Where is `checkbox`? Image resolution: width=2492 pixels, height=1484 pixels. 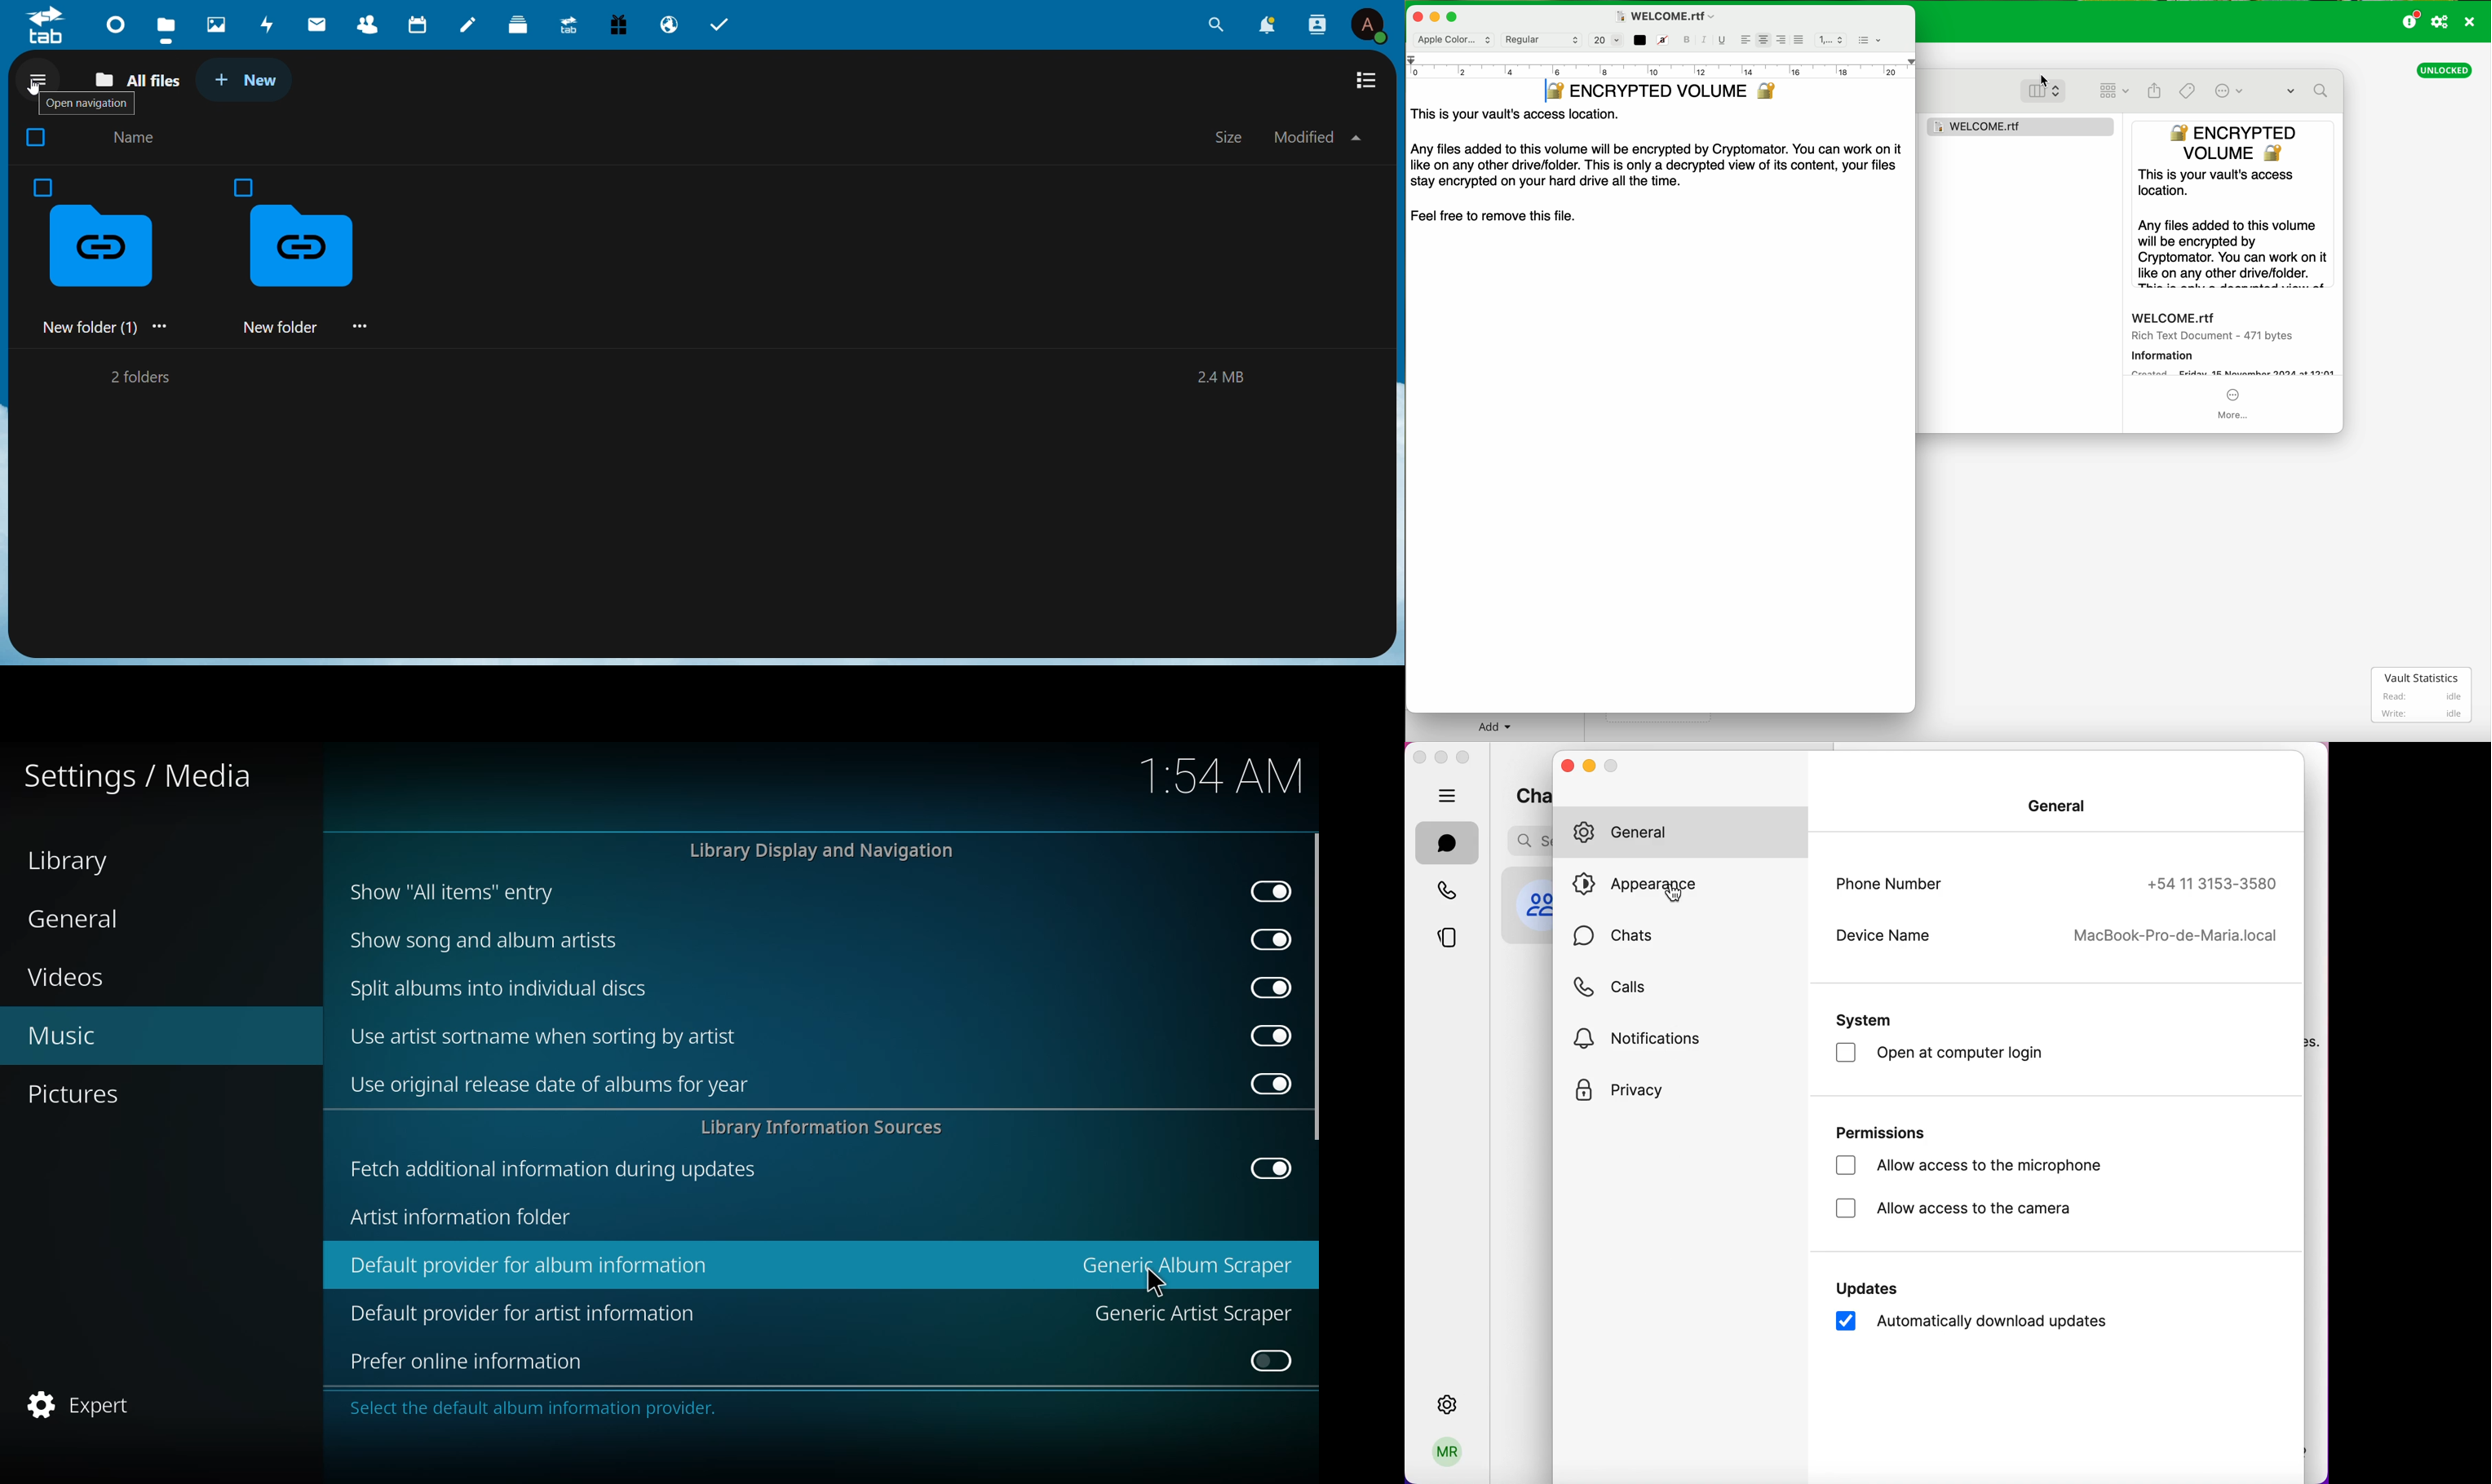 checkbox is located at coordinates (1844, 1323).